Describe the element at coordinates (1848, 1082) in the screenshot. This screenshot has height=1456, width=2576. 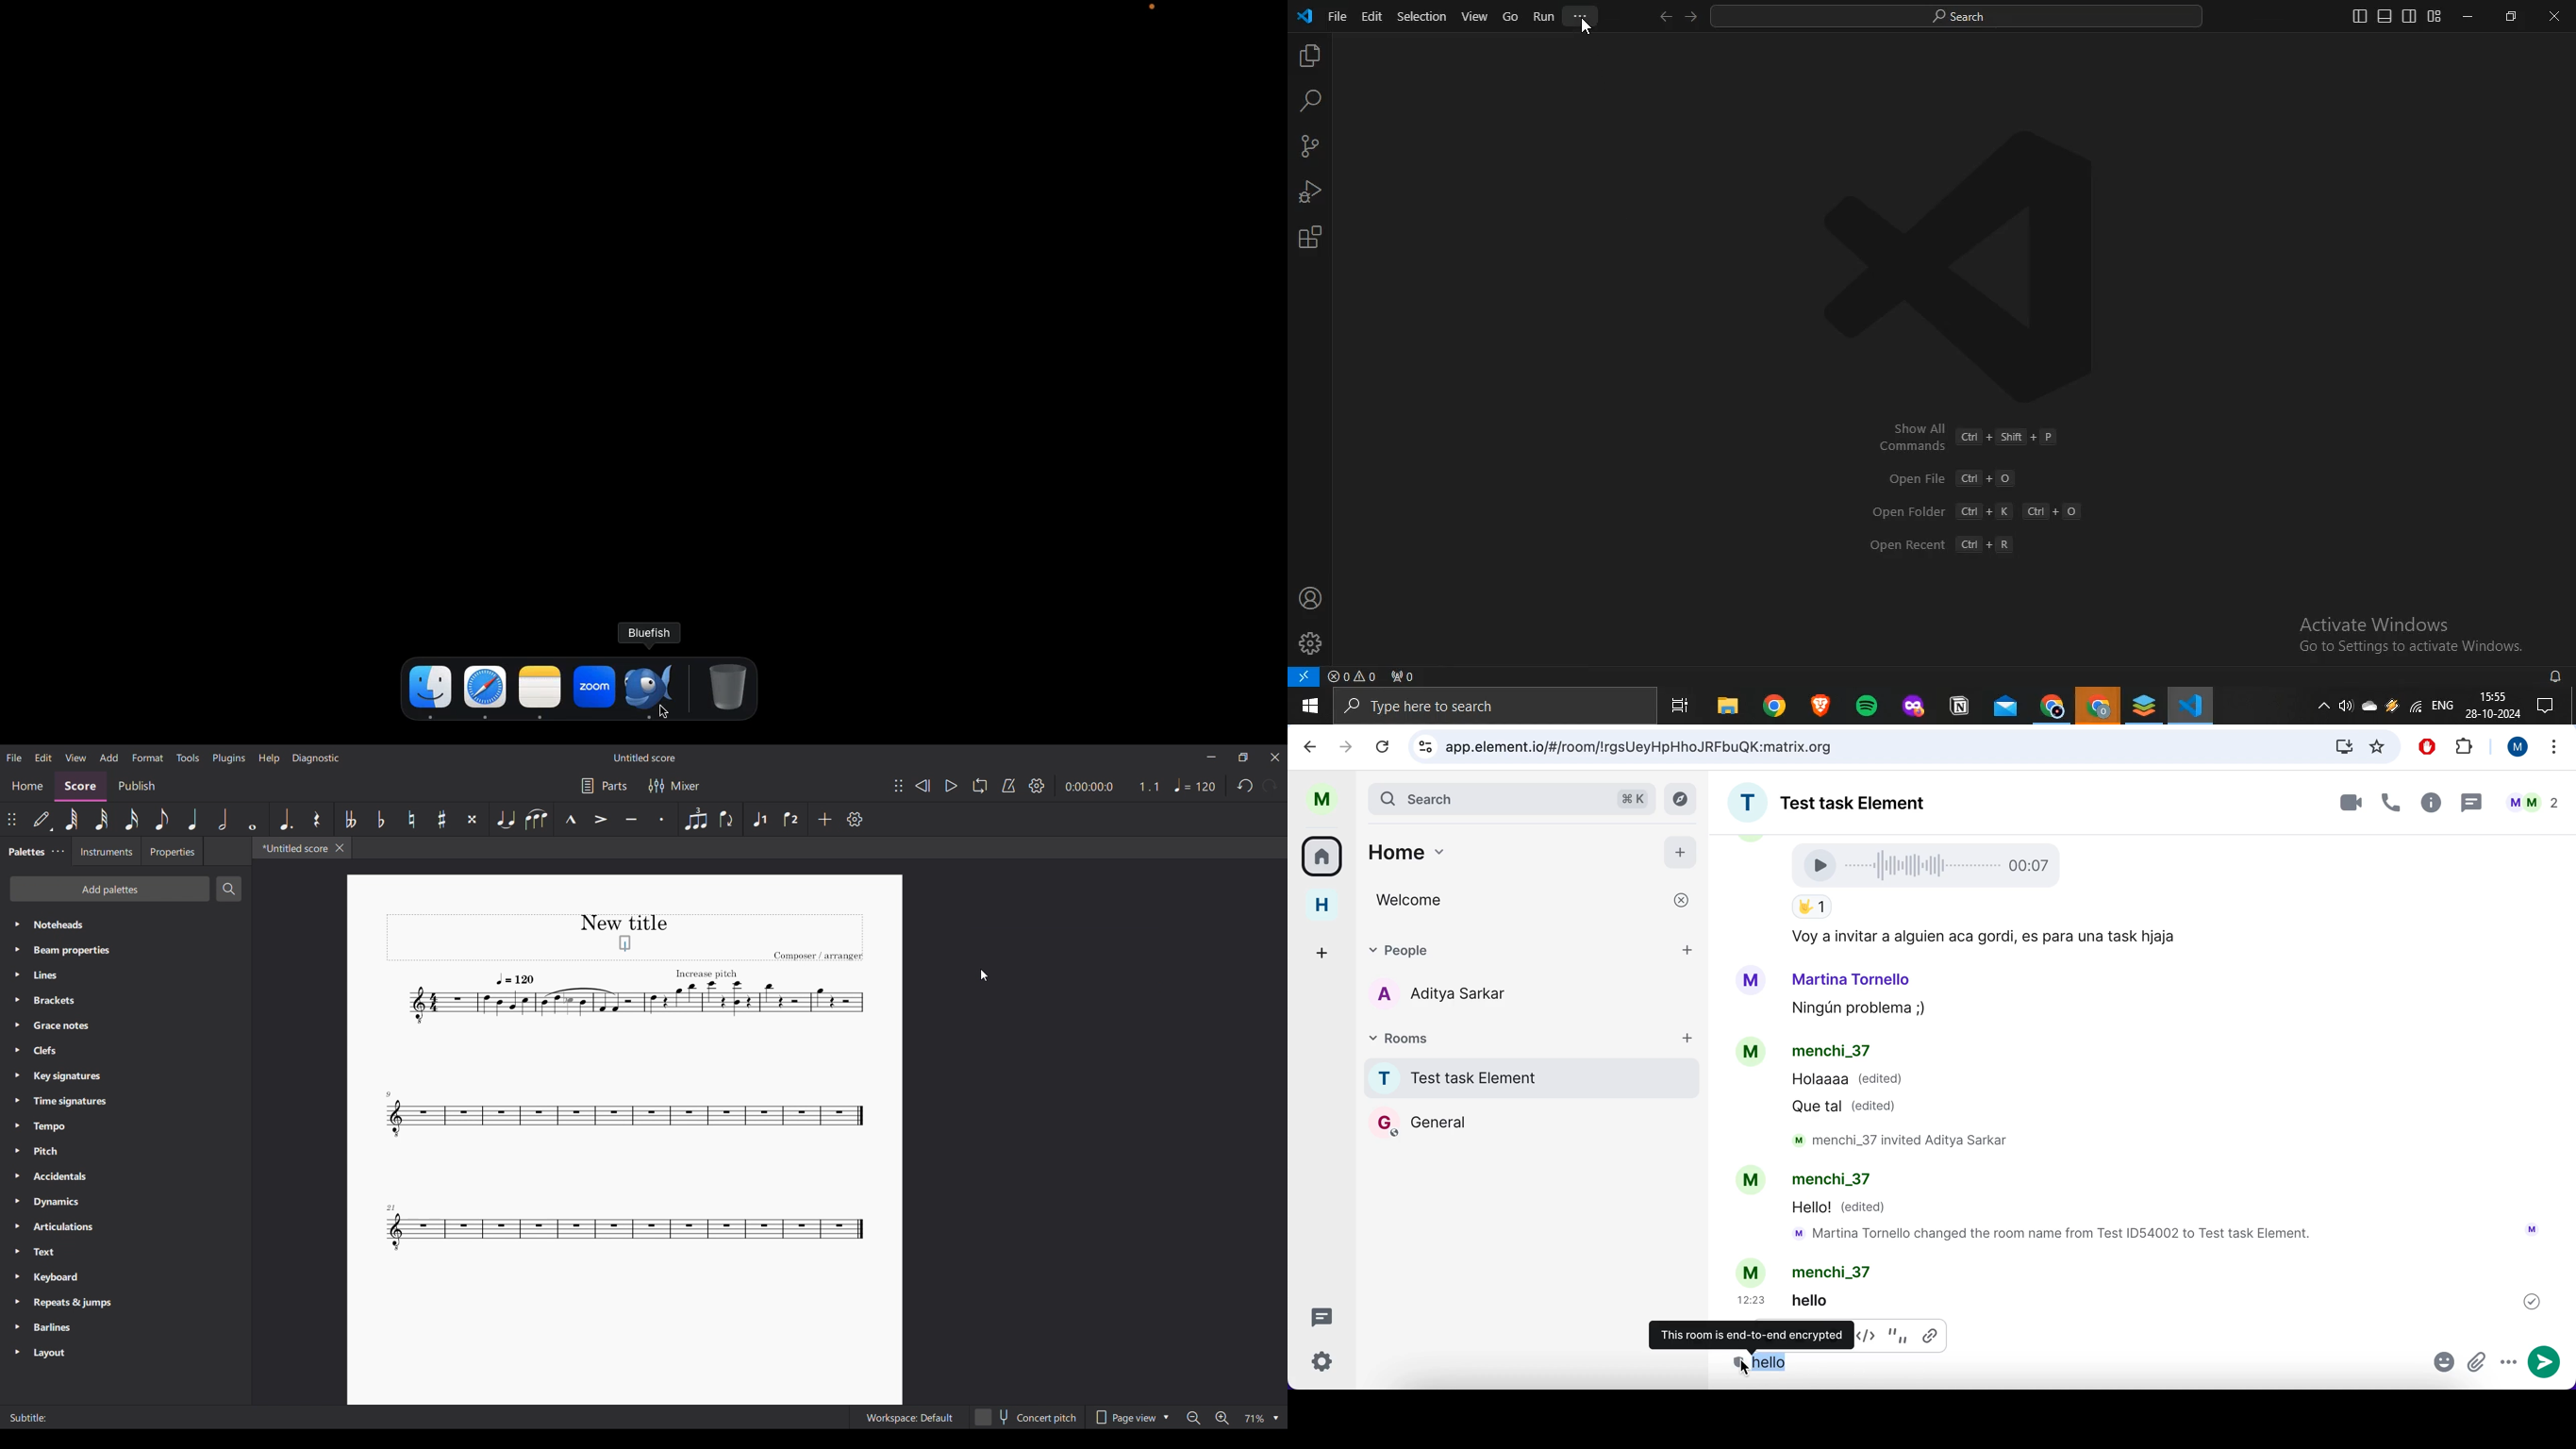
I see `Holaaaa (edited)` at that location.